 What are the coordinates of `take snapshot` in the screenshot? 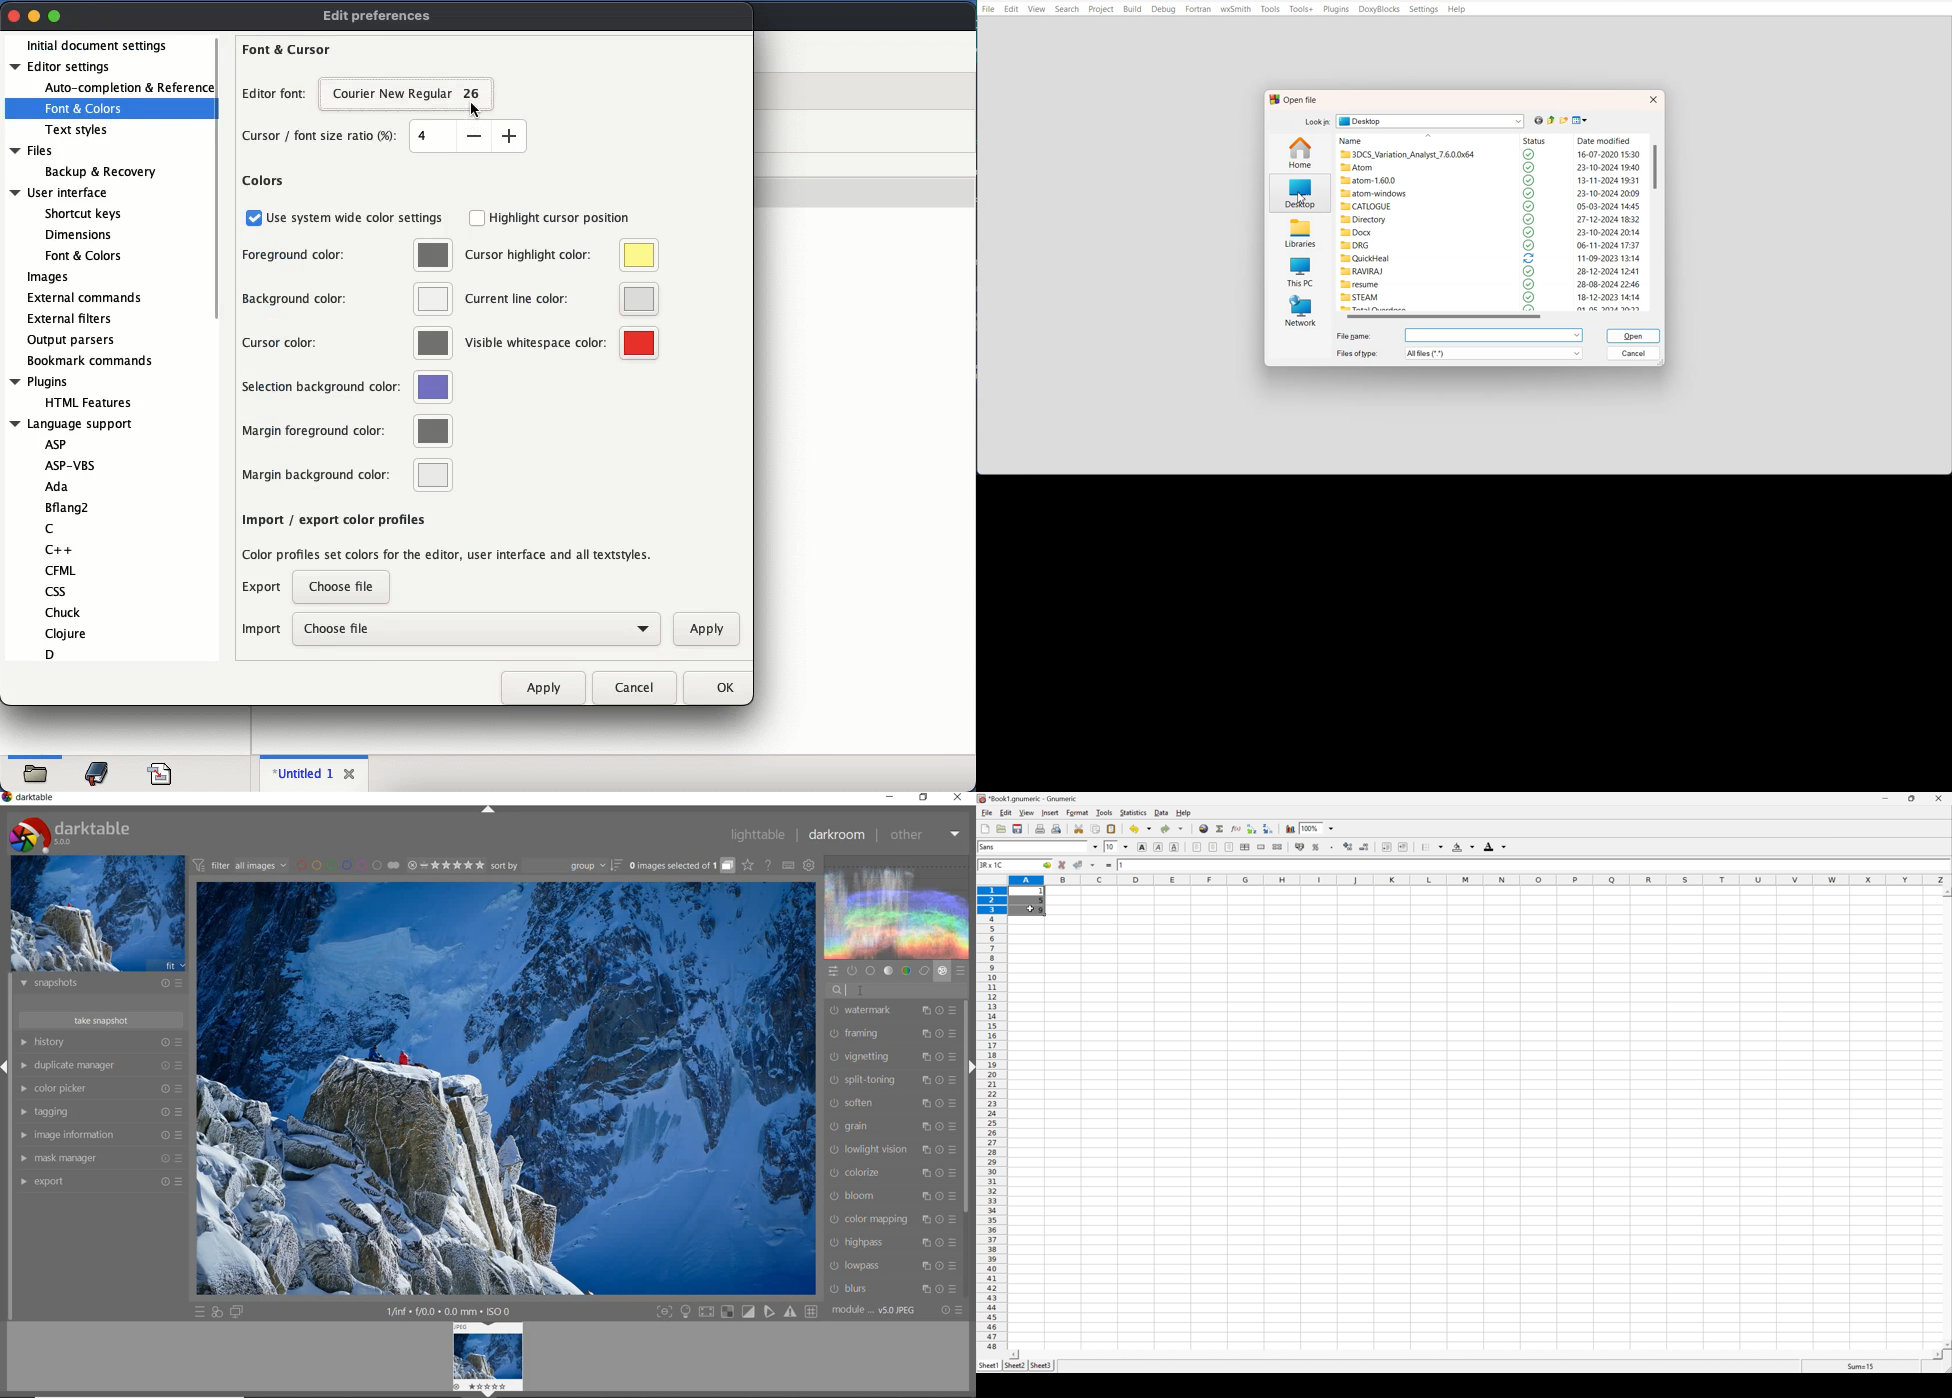 It's located at (103, 1020).